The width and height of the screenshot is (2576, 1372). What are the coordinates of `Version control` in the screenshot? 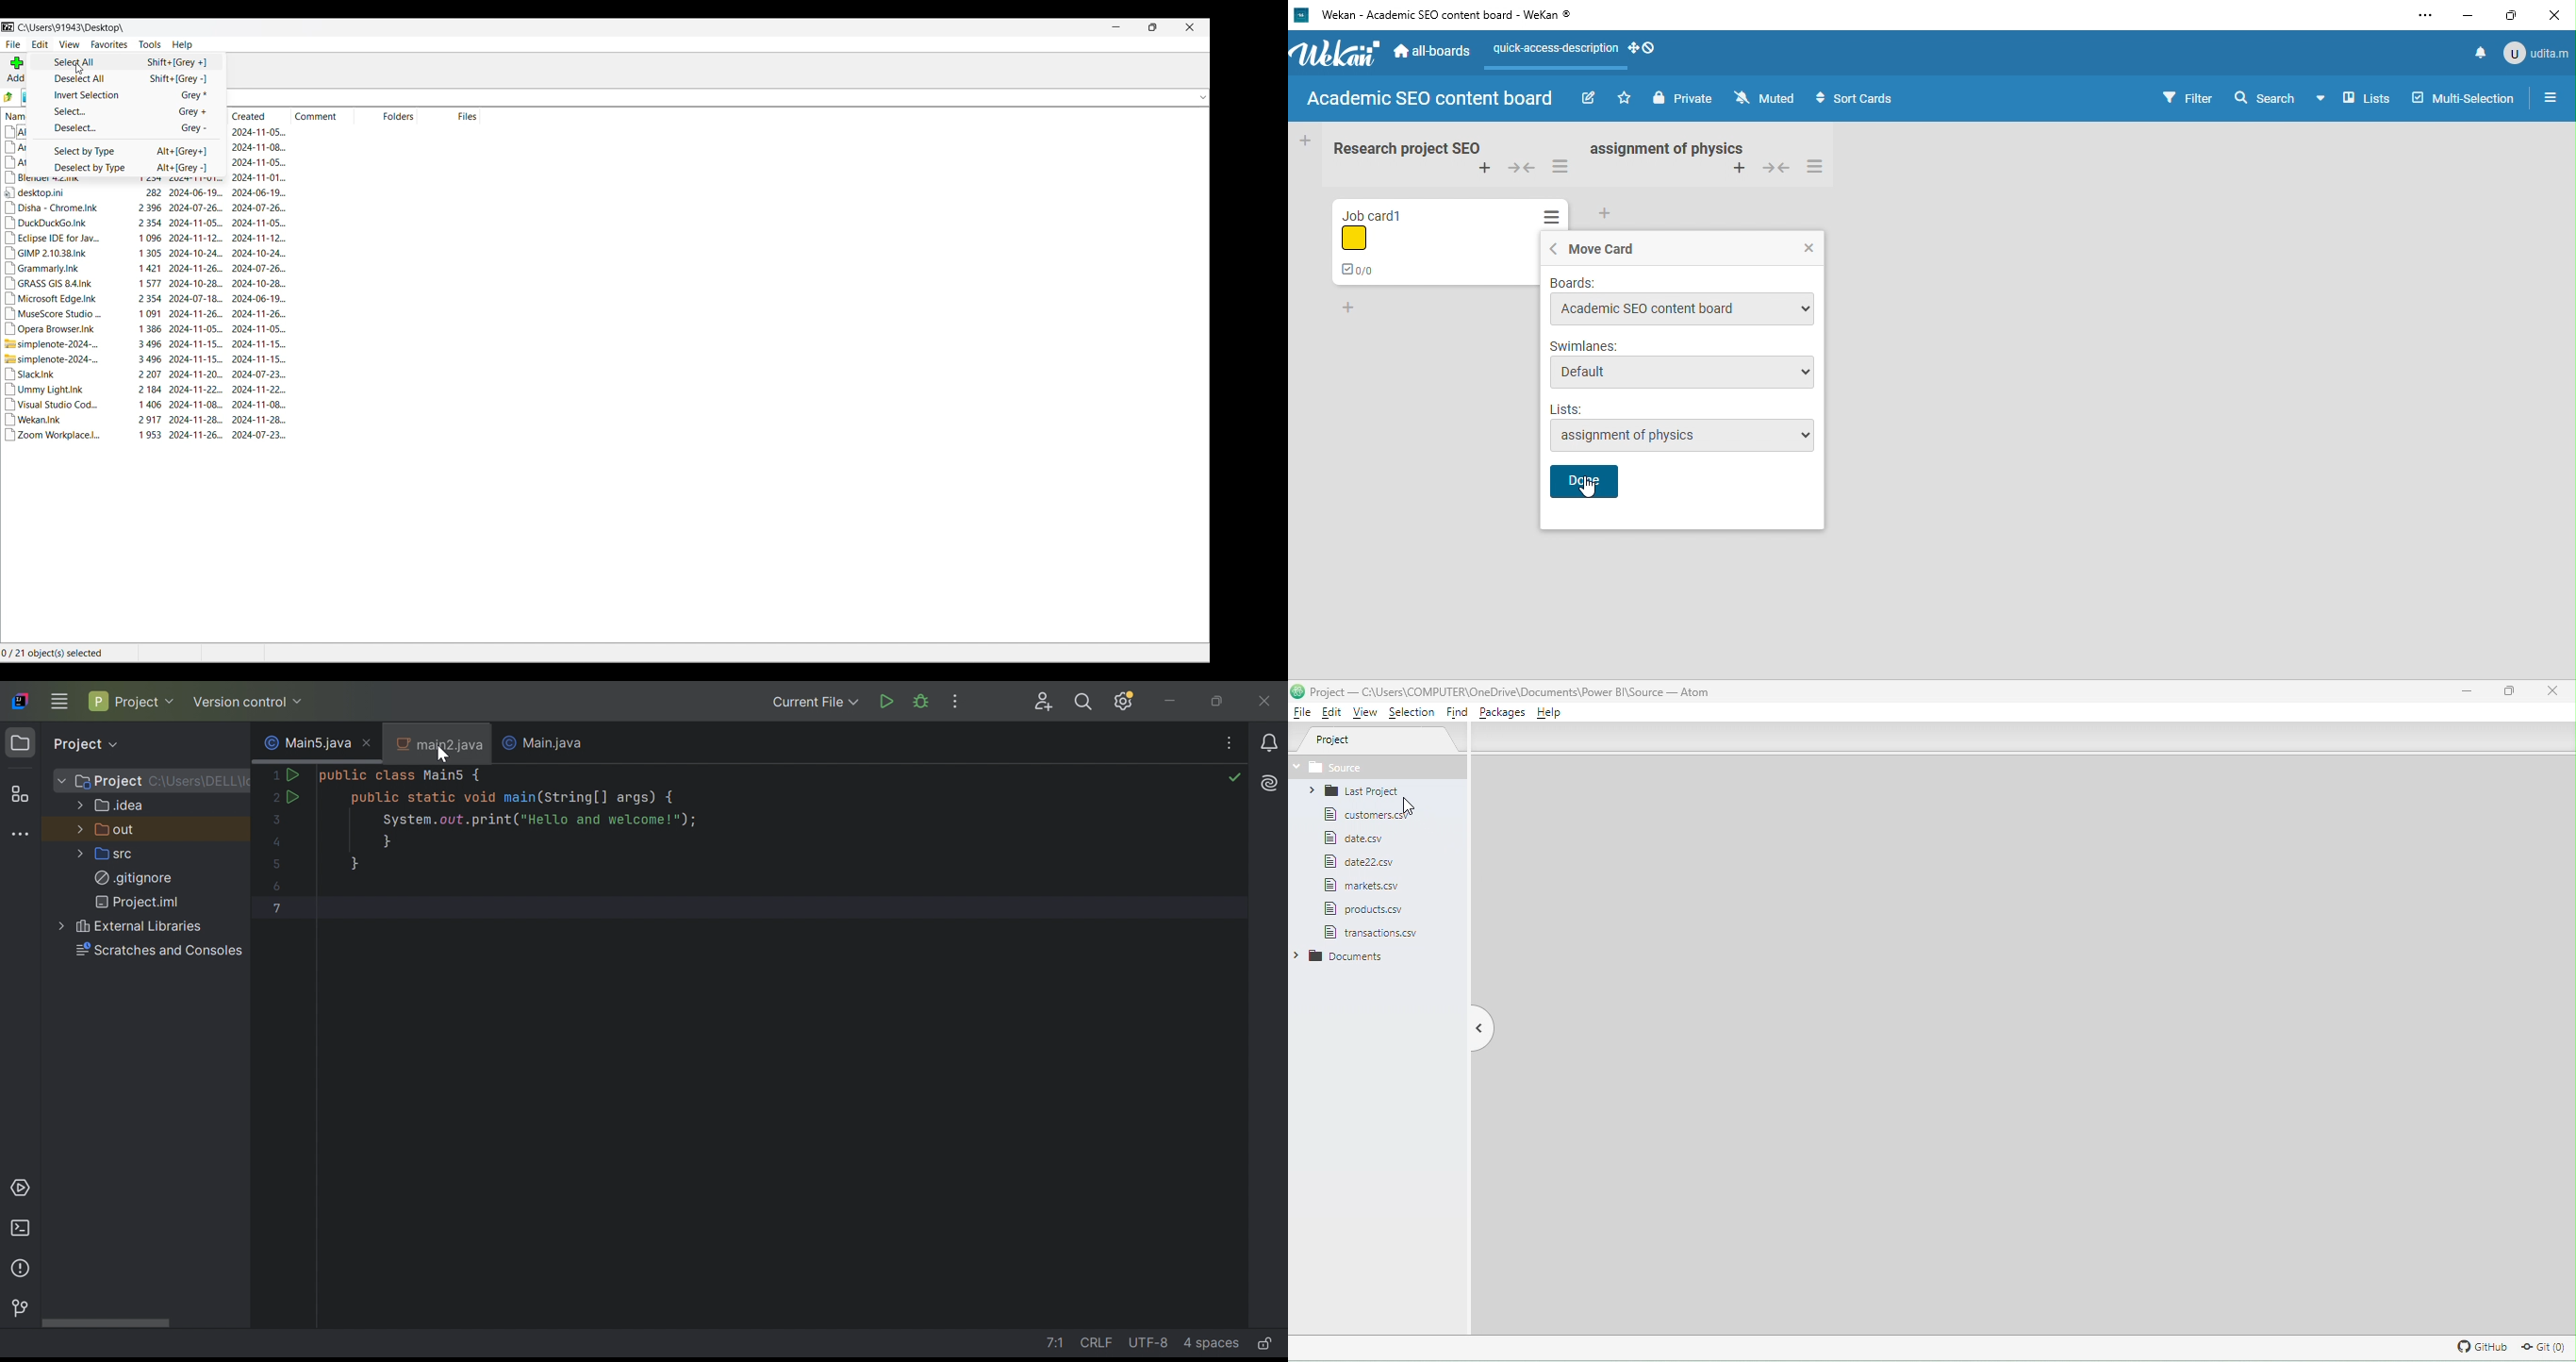 It's located at (248, 702).